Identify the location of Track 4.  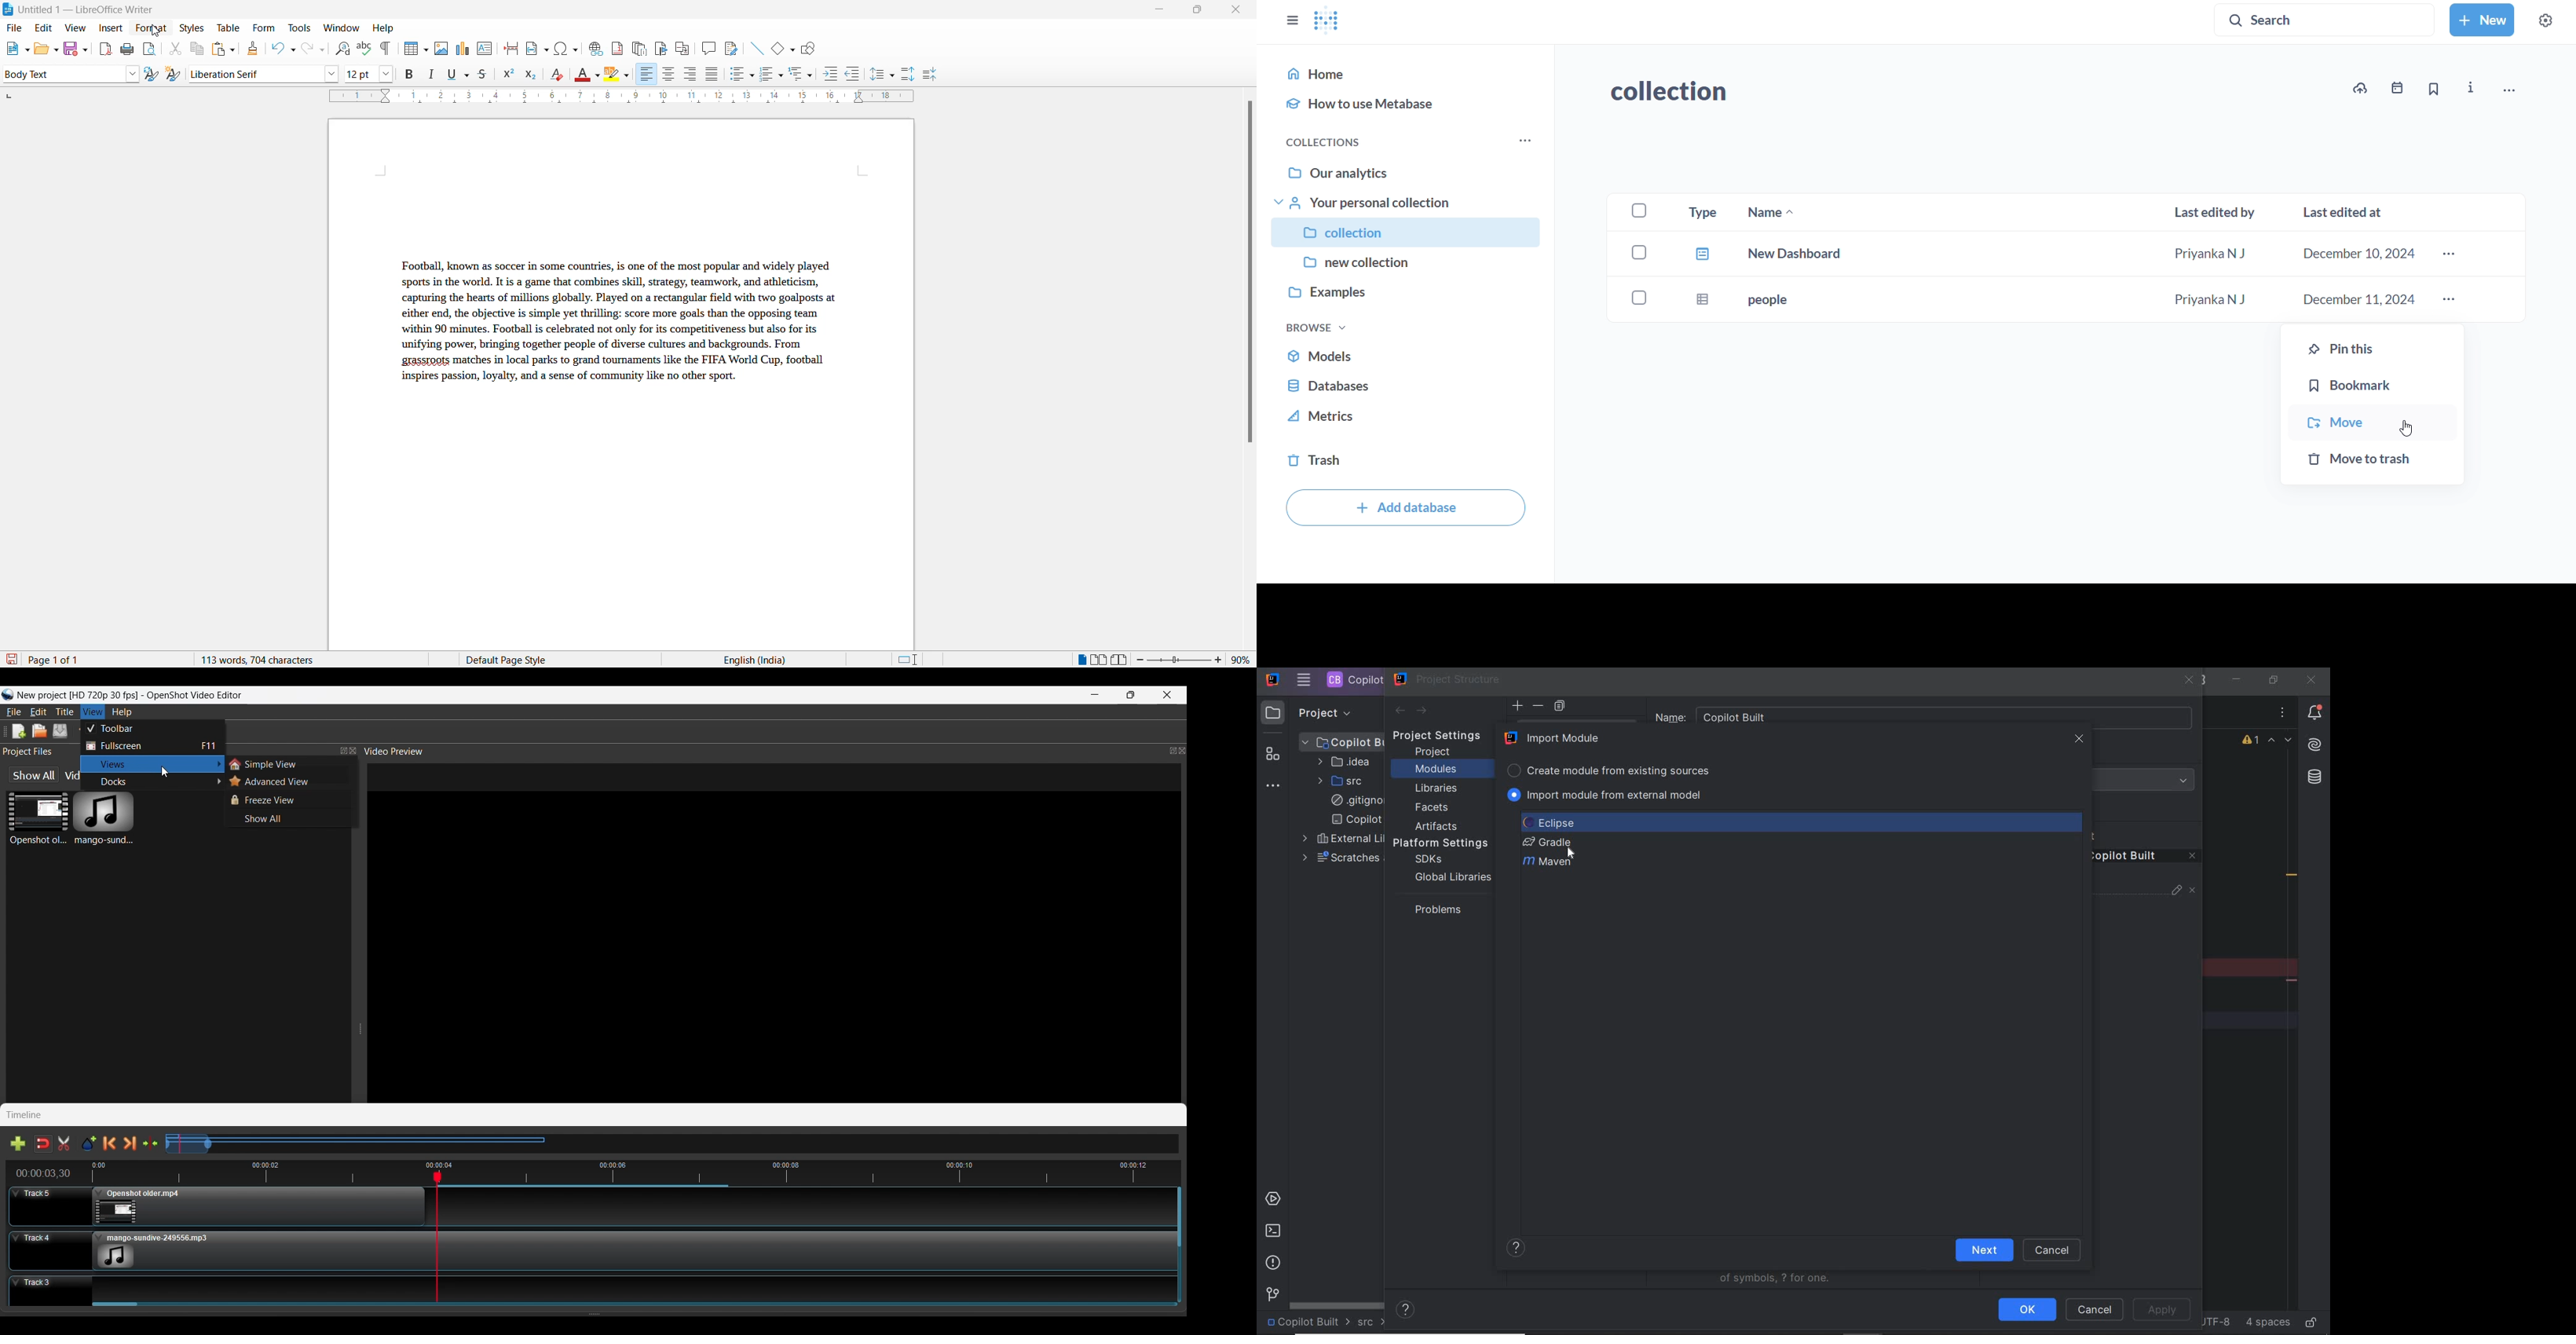
(586, 1251).